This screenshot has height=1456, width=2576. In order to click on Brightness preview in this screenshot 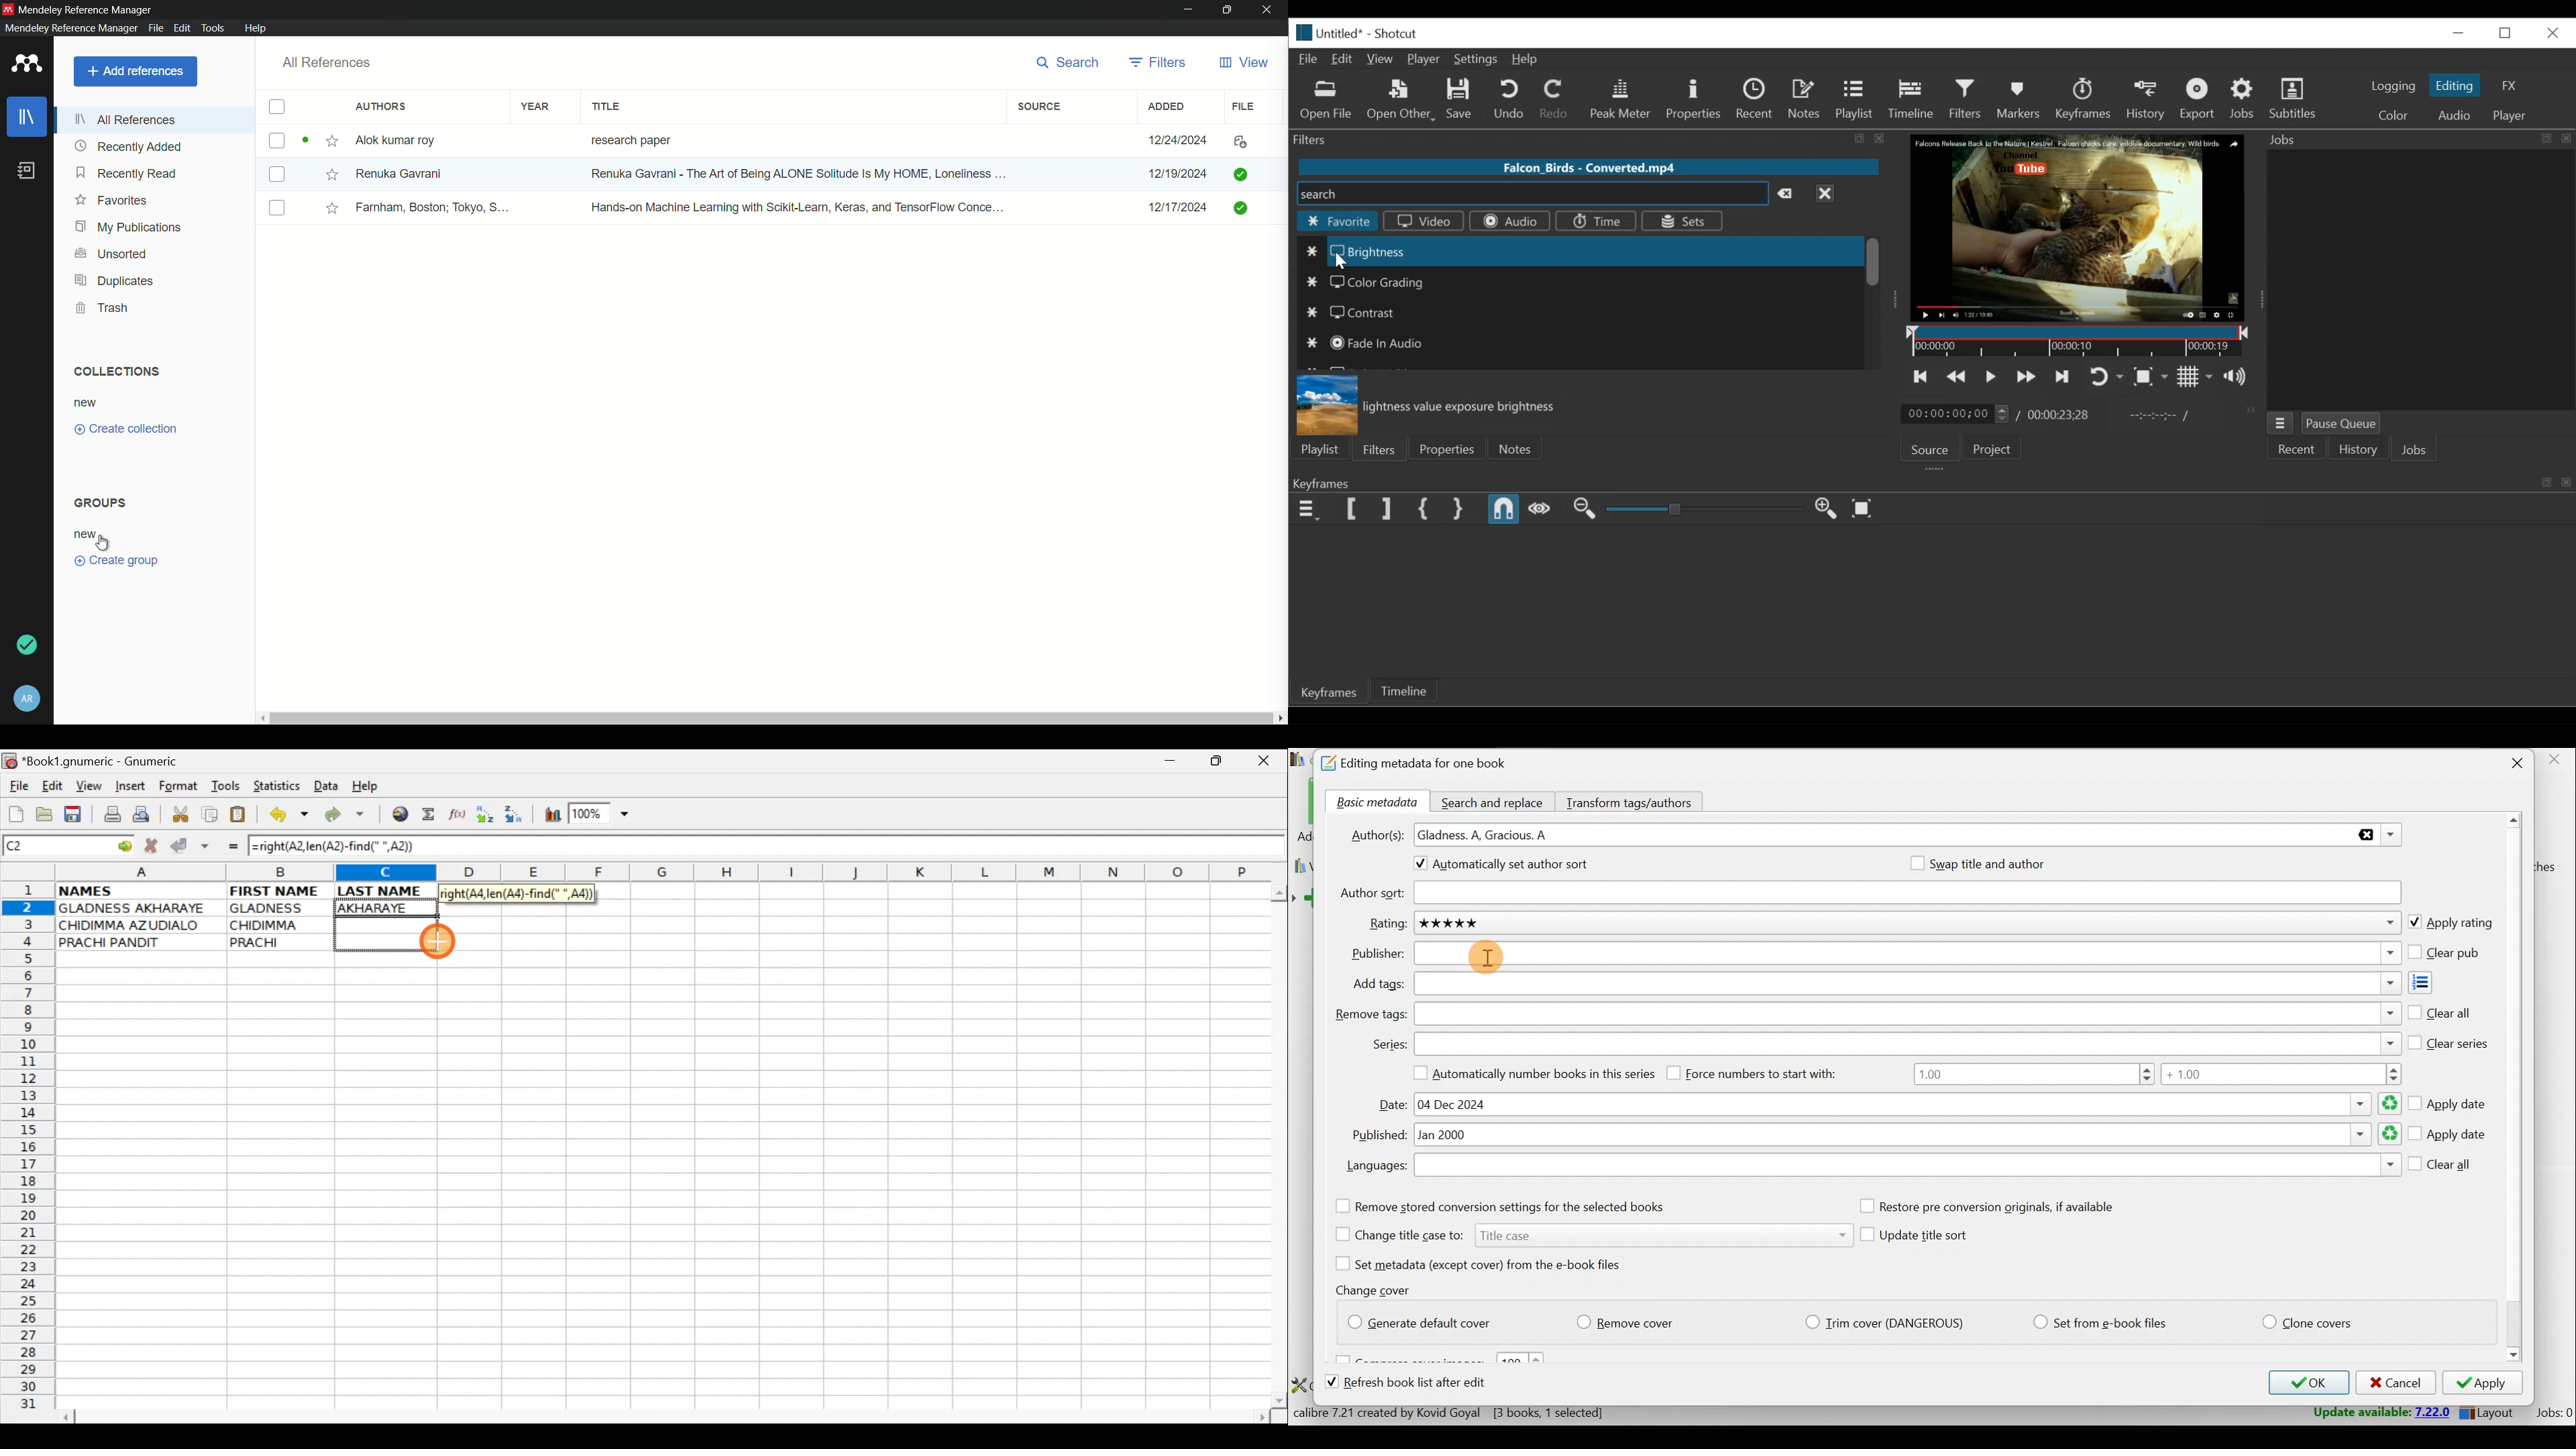, I will do `click(1326, 405)`.